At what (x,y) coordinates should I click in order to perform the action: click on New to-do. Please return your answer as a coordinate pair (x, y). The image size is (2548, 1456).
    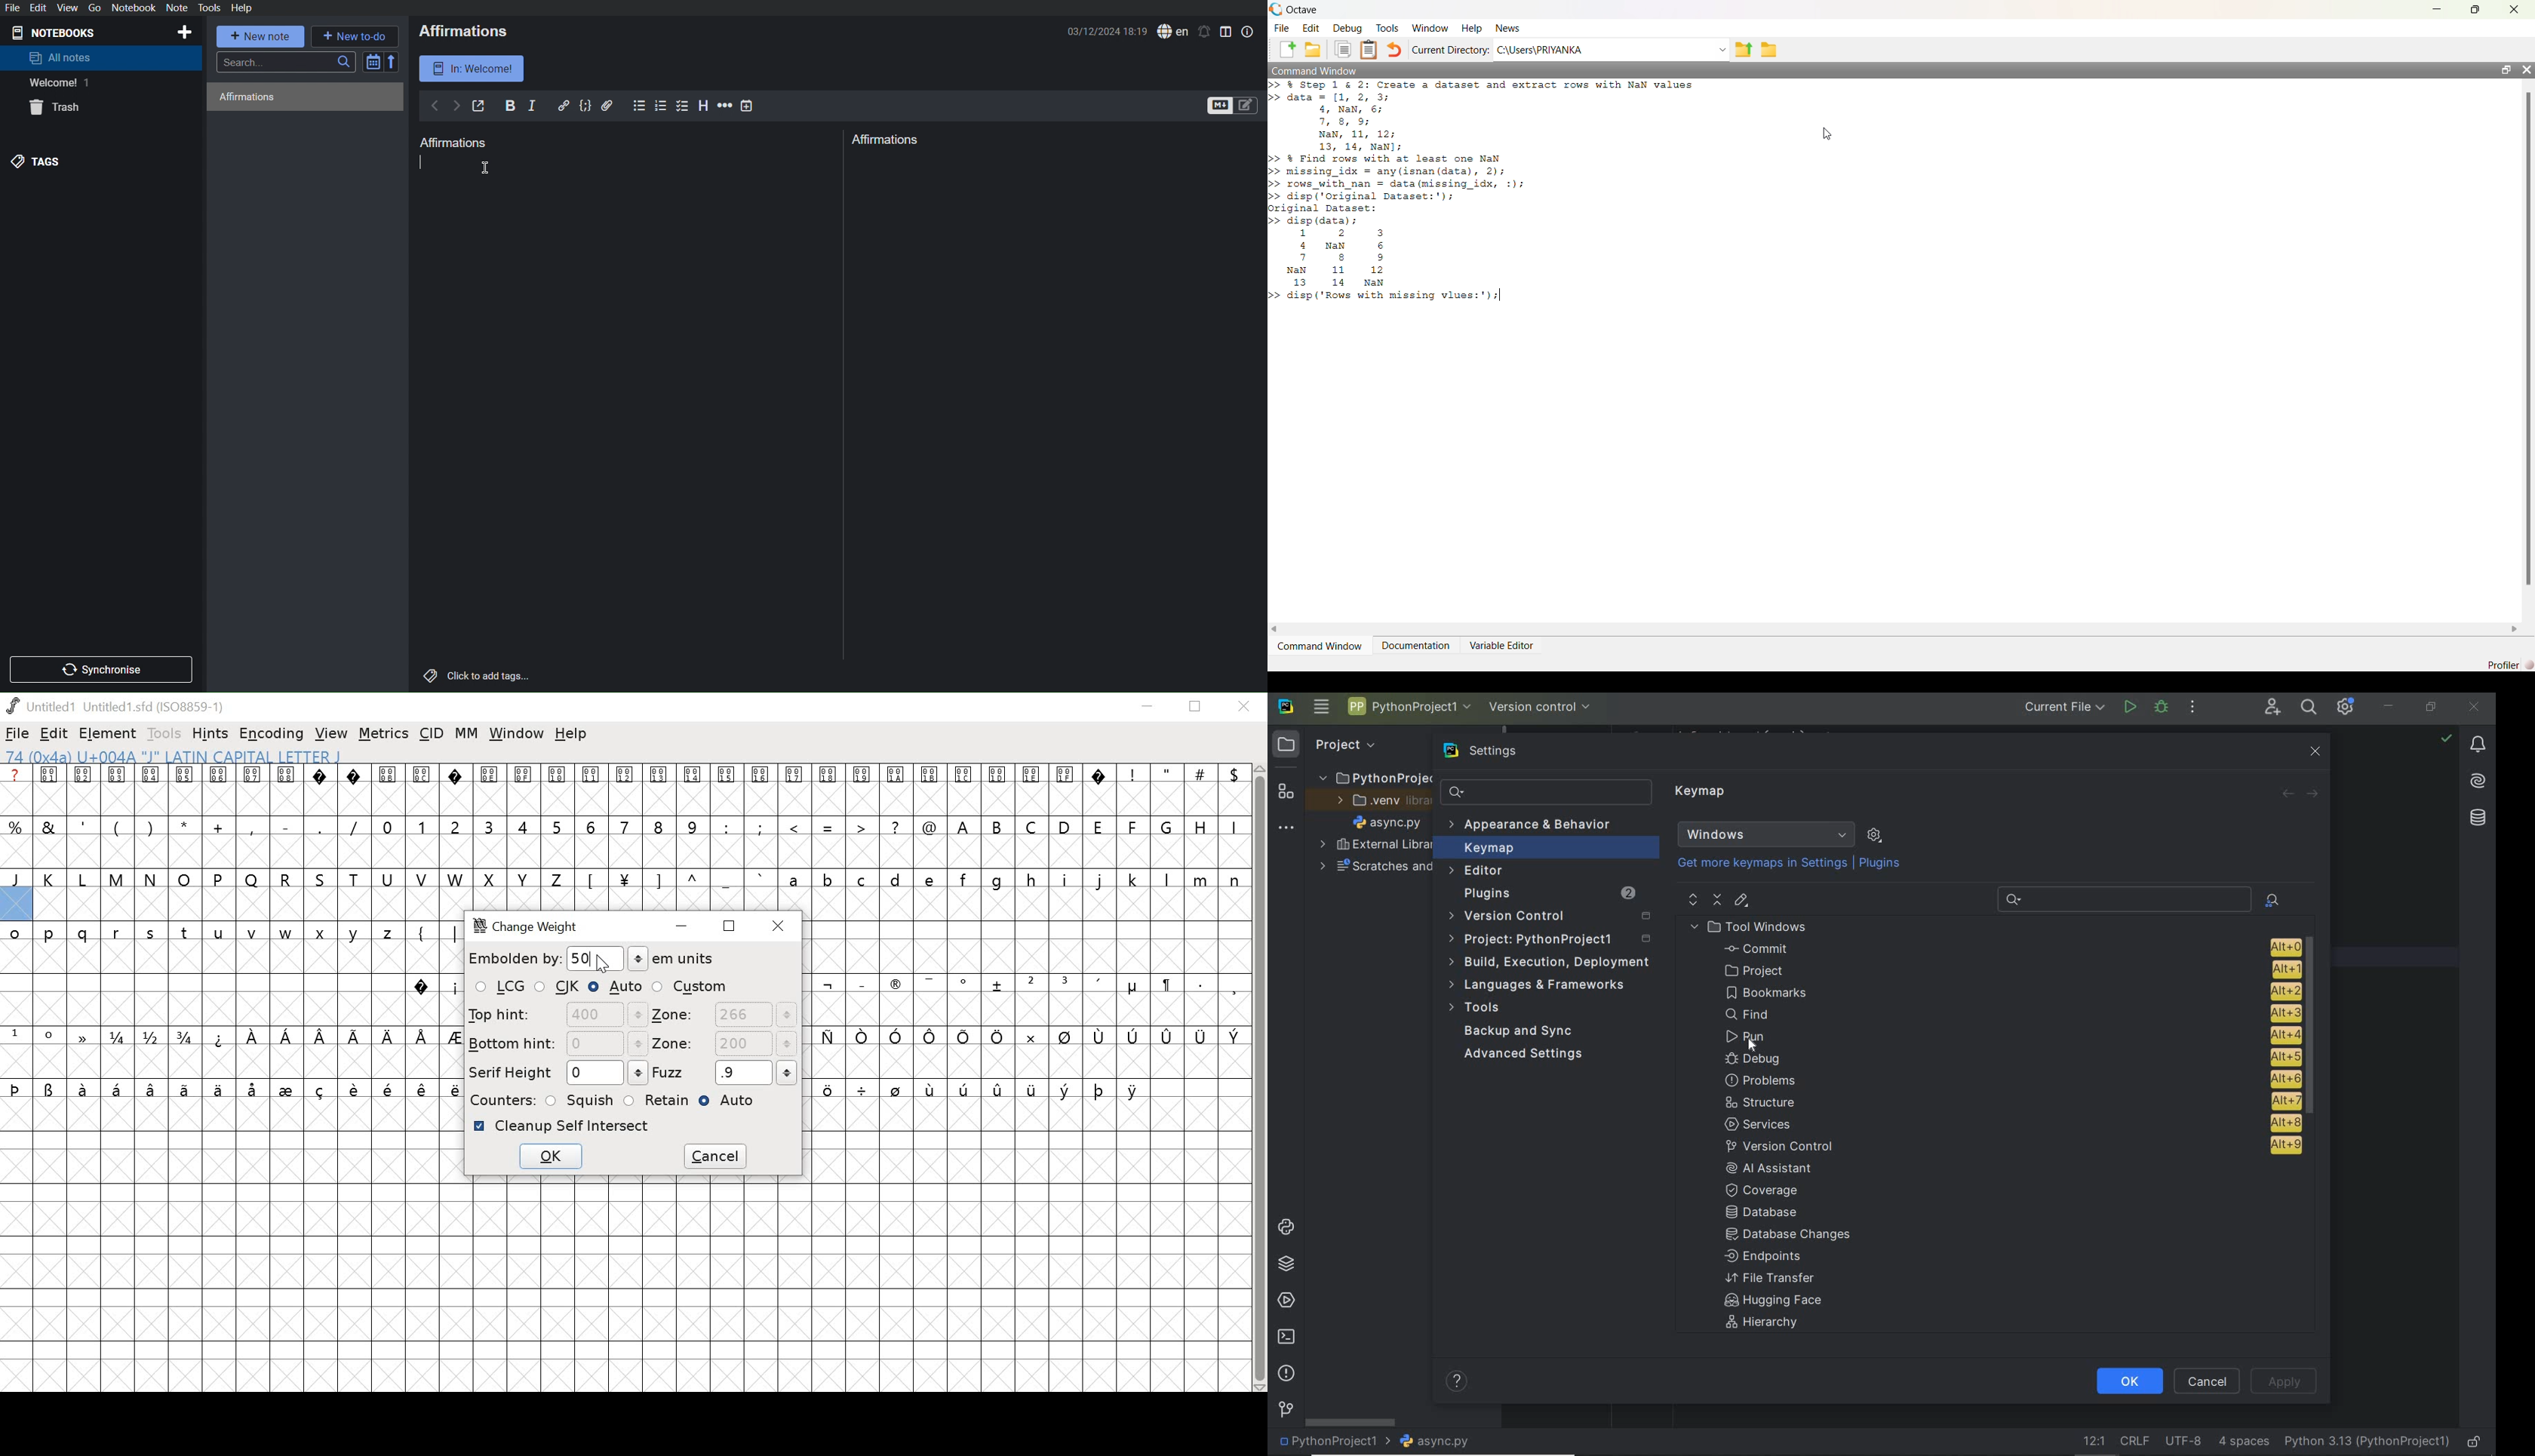
    Looking at the image, I should click on (355, 35).